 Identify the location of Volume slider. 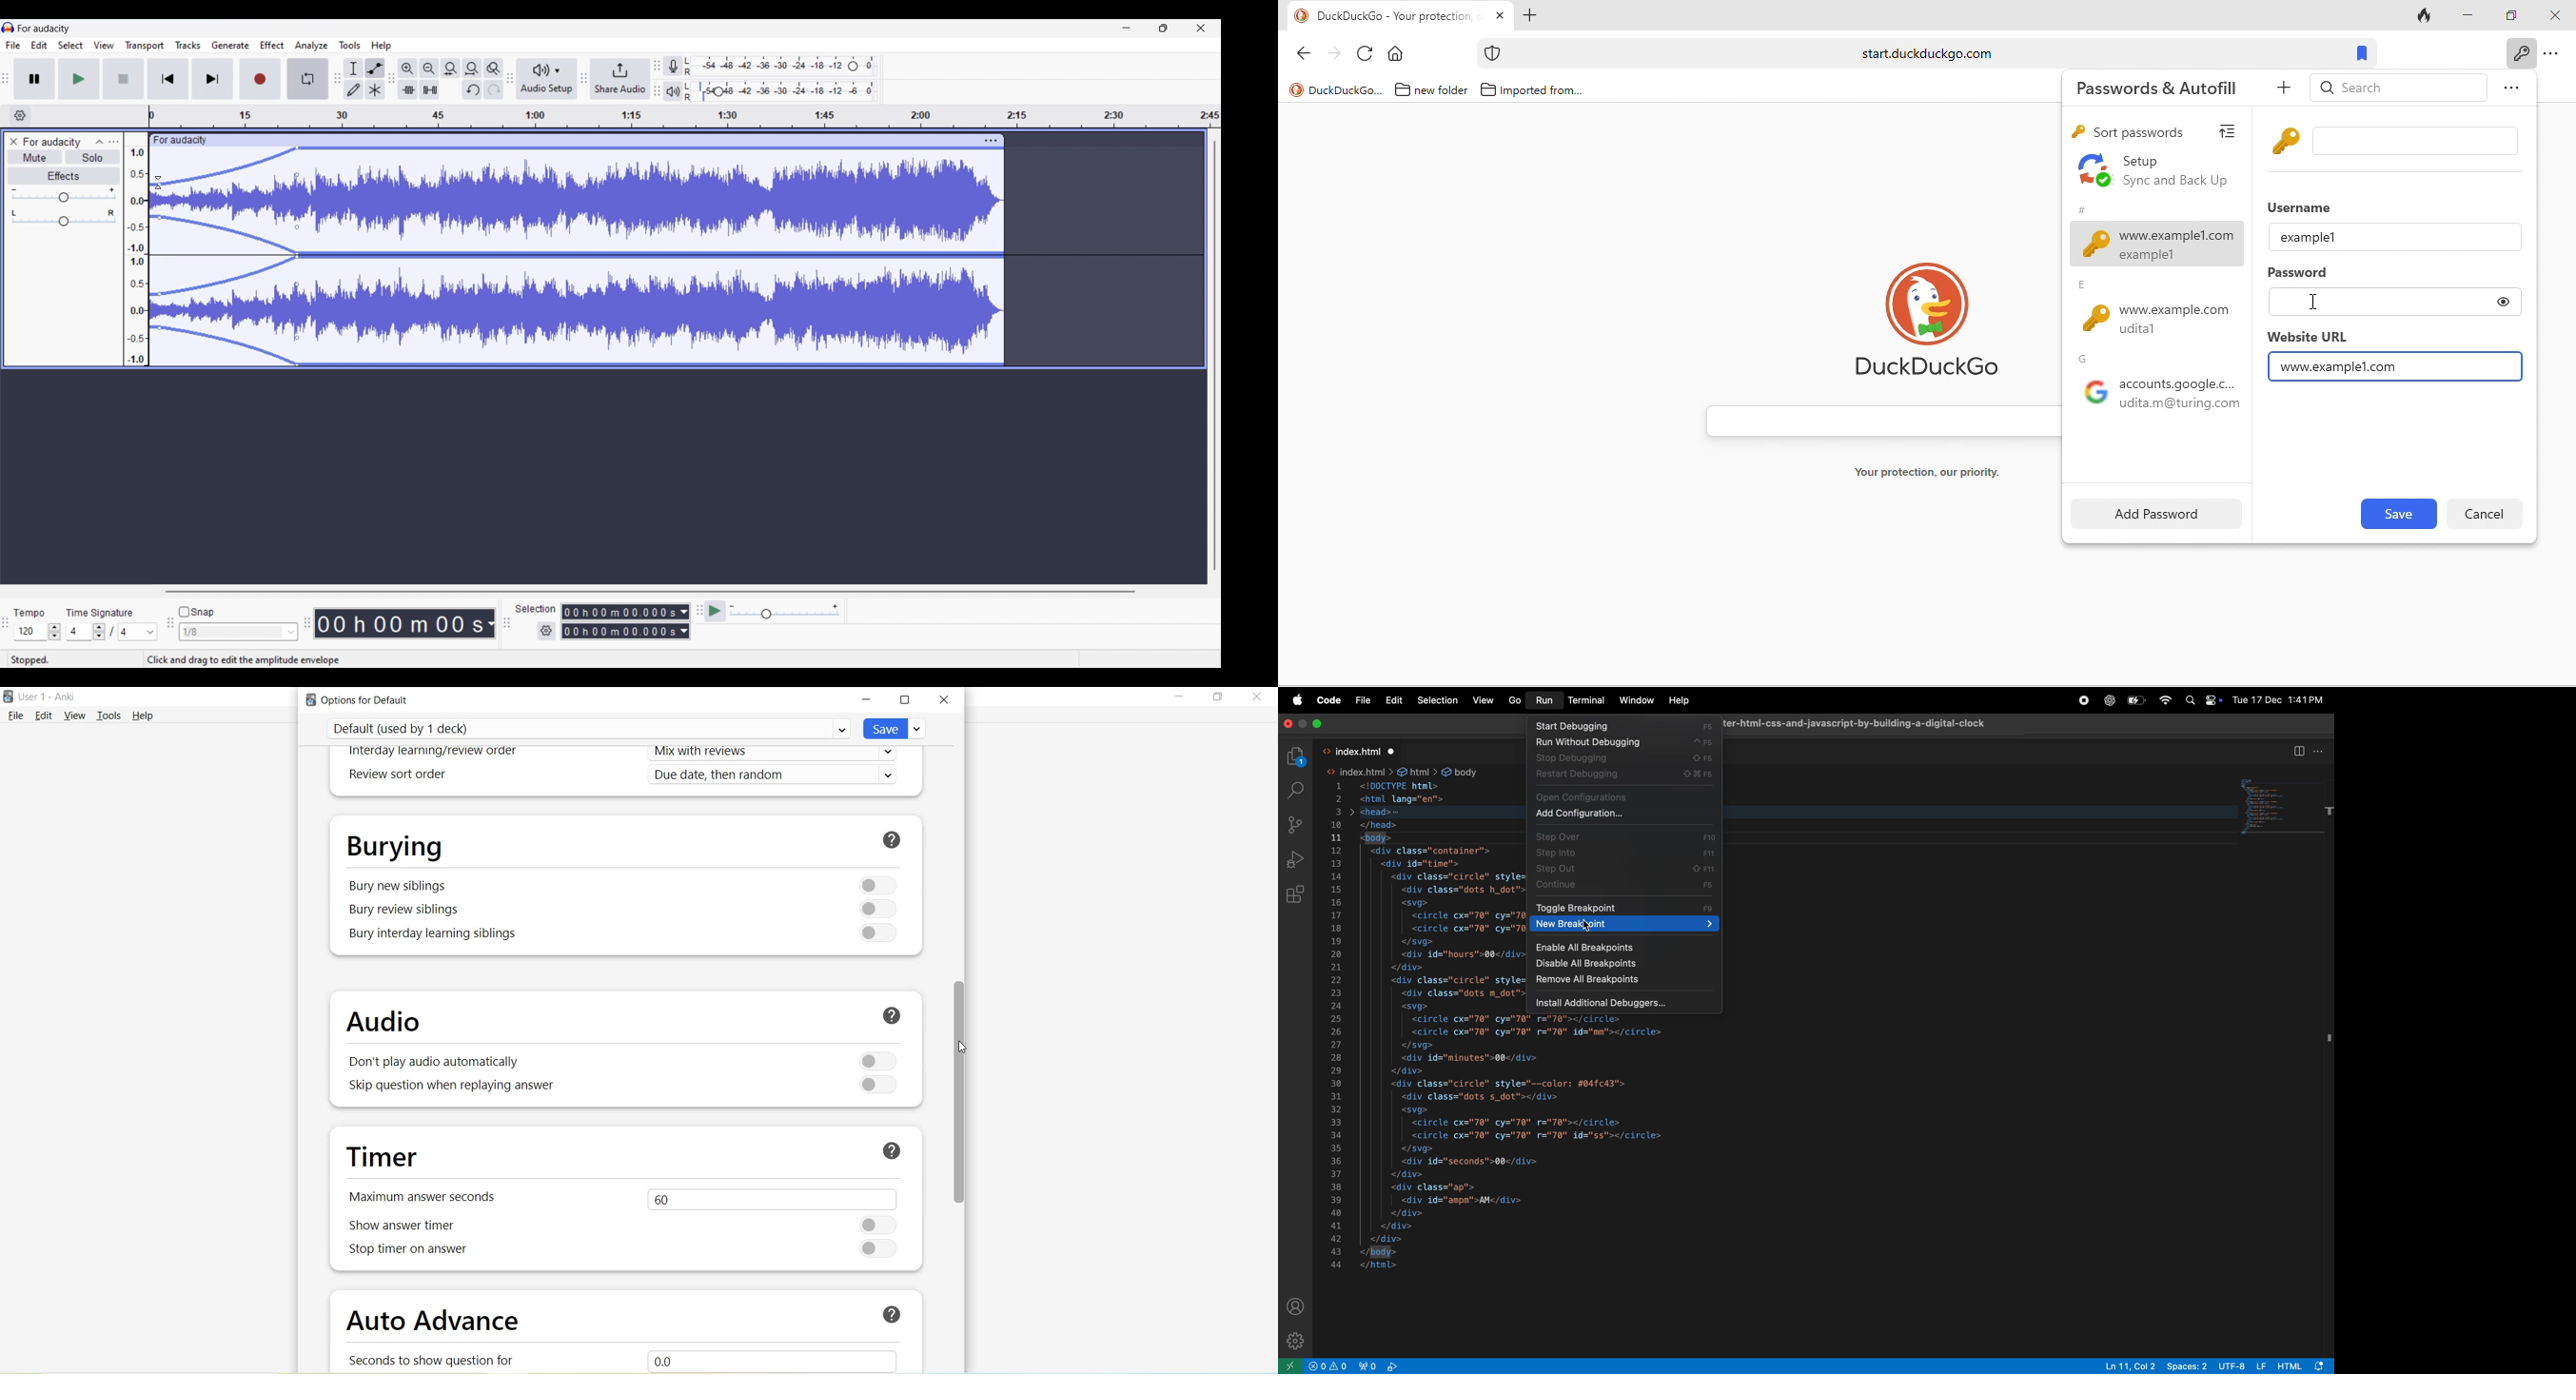
(64, 195).